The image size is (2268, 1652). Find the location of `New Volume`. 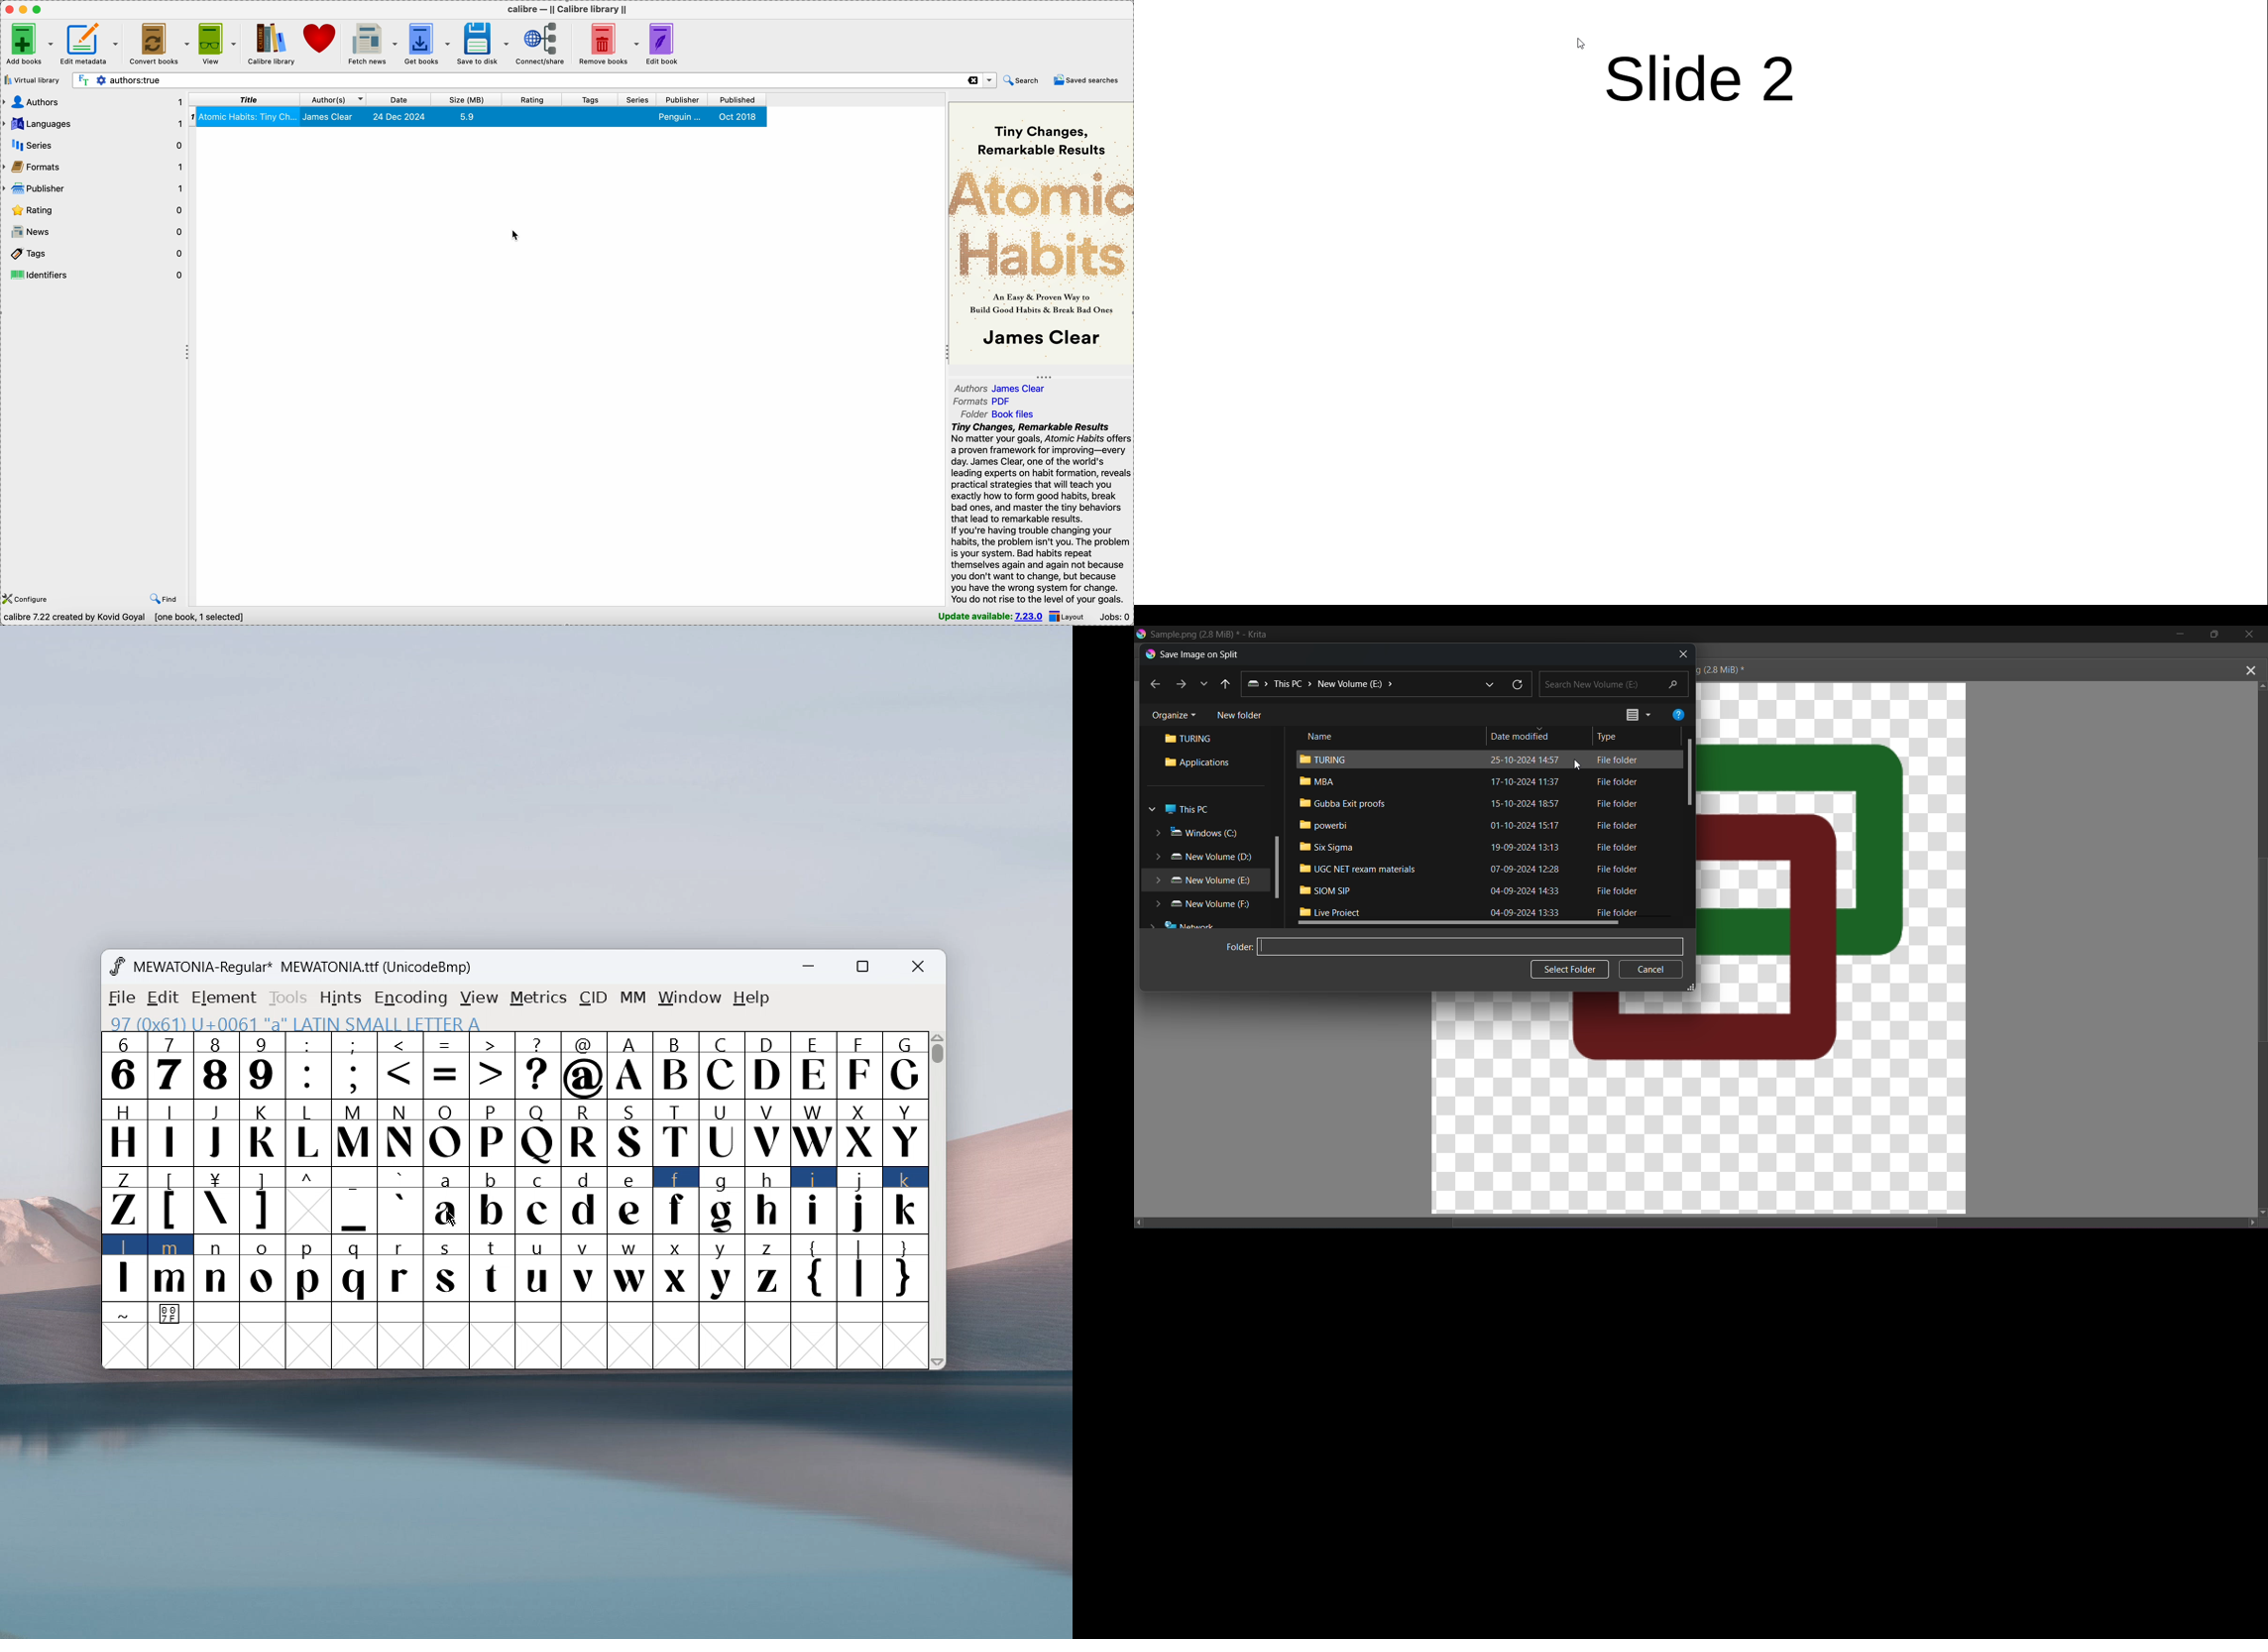

New Volume is located at coordinates (1347, 685).